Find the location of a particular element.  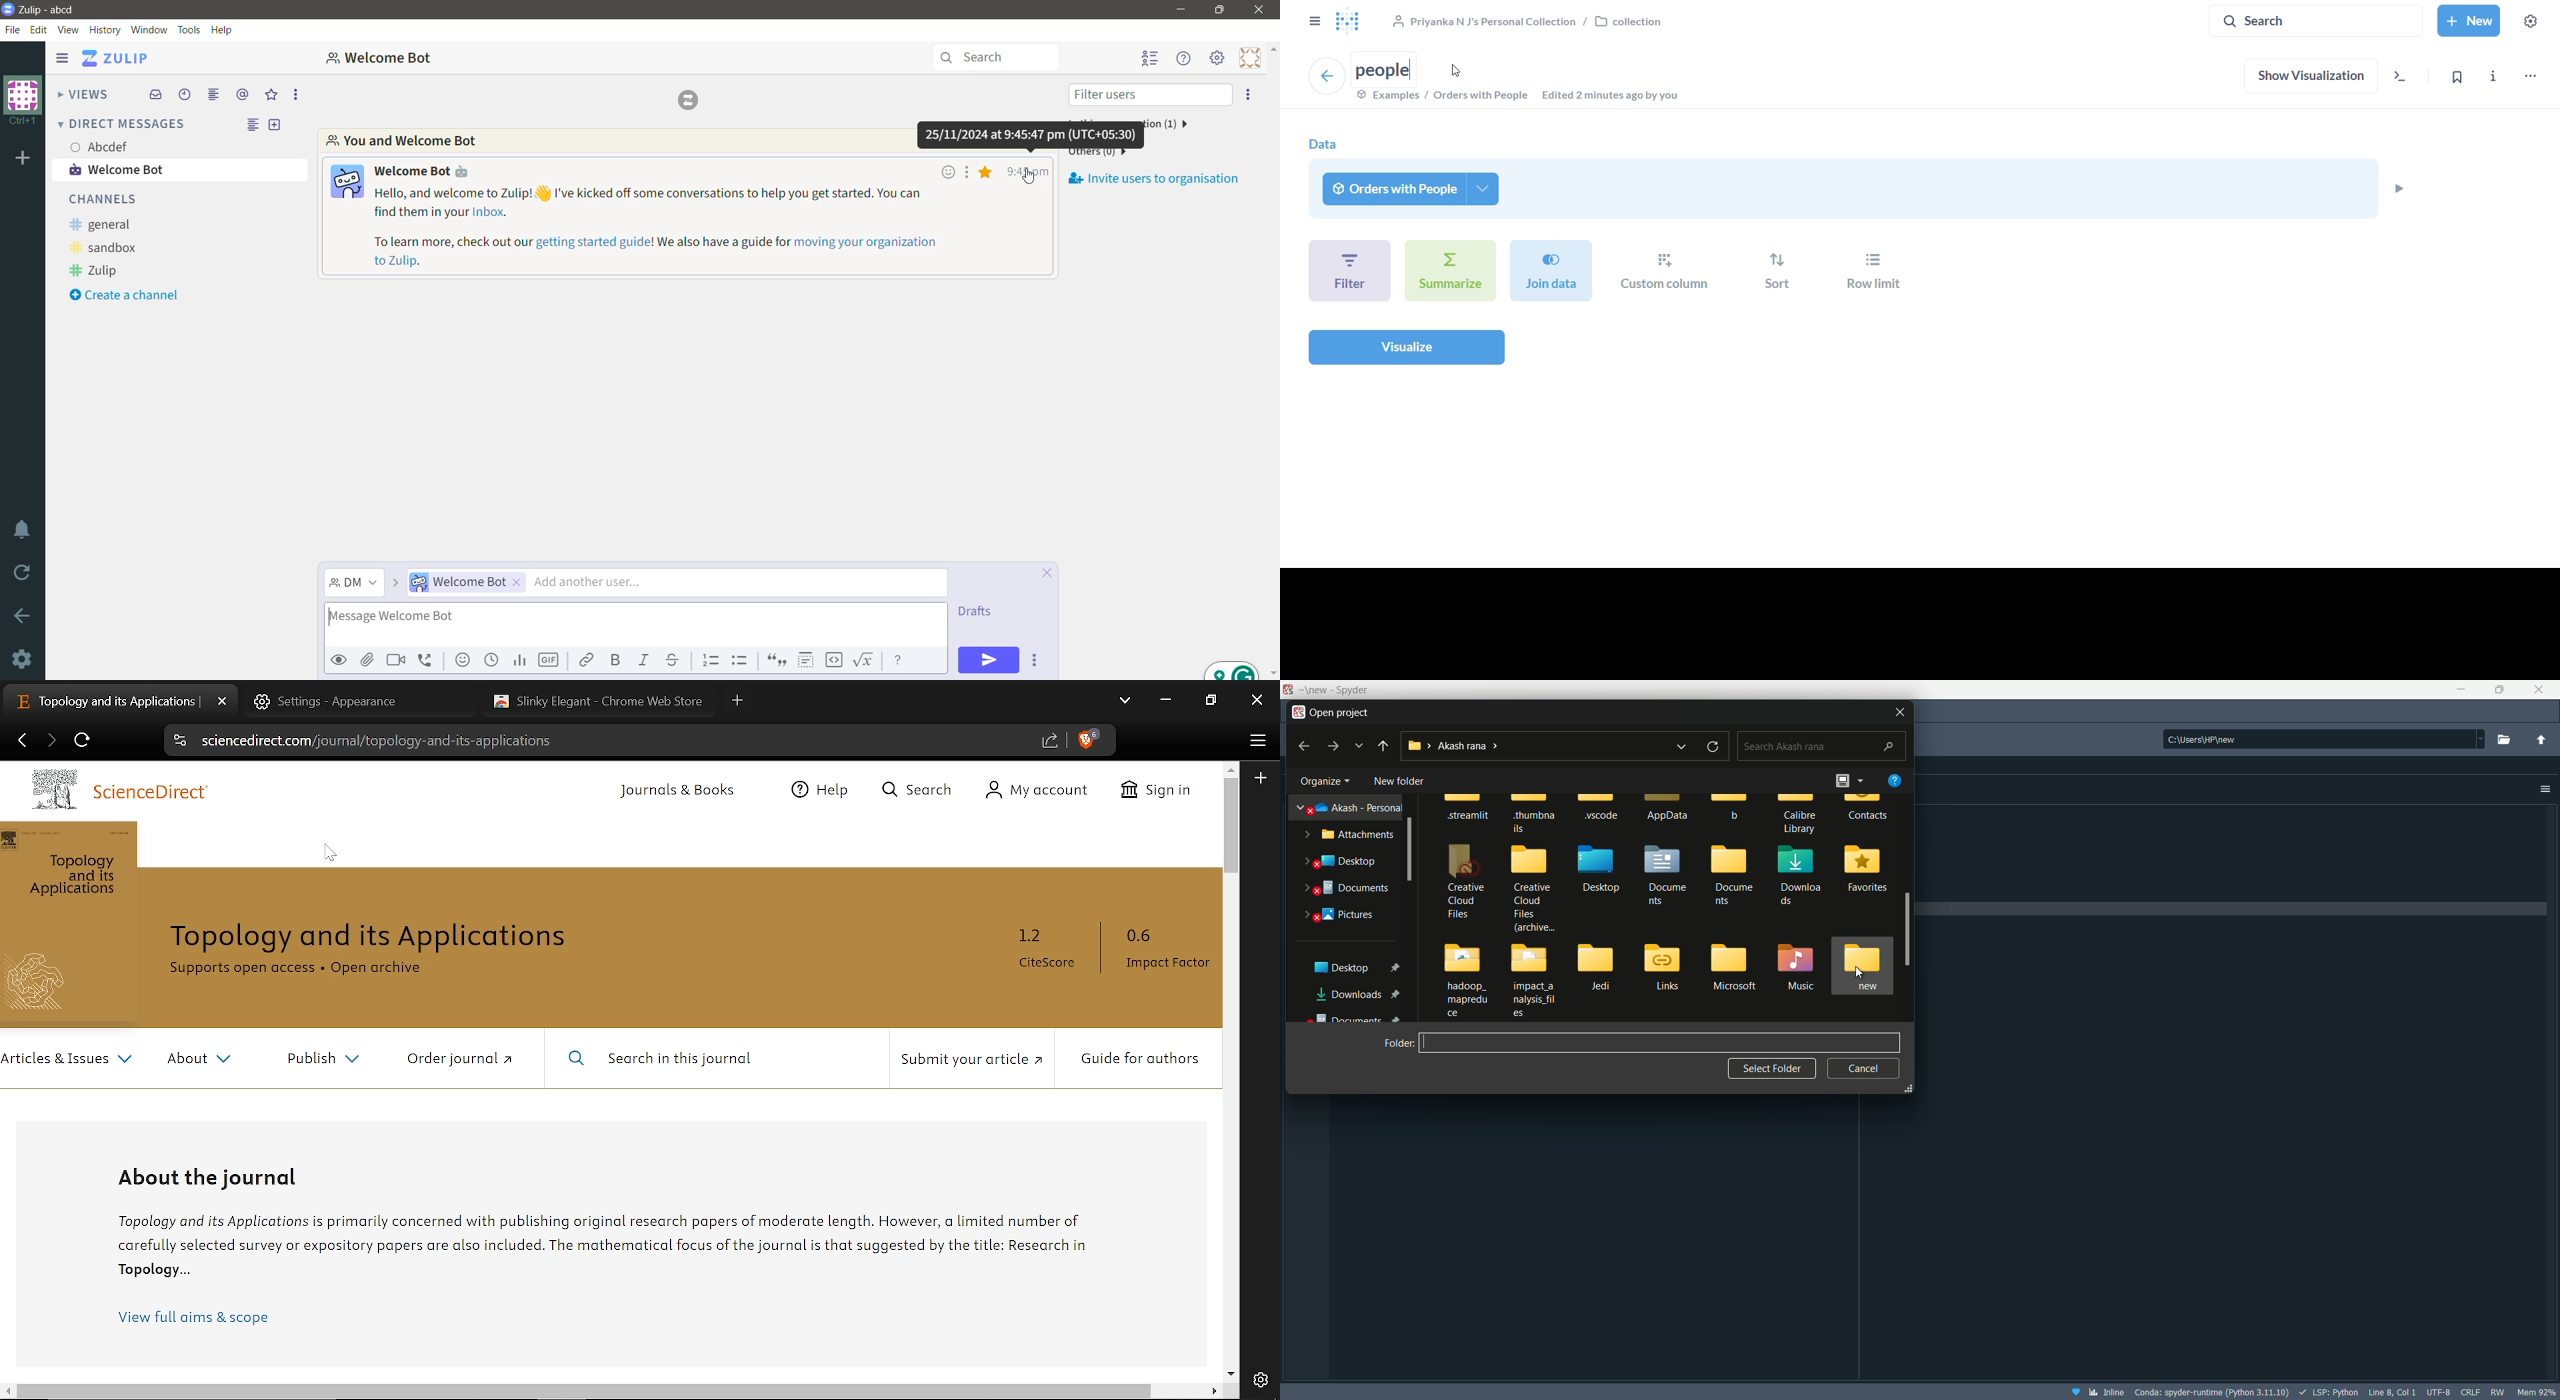

Search tabs is located at coordinates (1125, 702).